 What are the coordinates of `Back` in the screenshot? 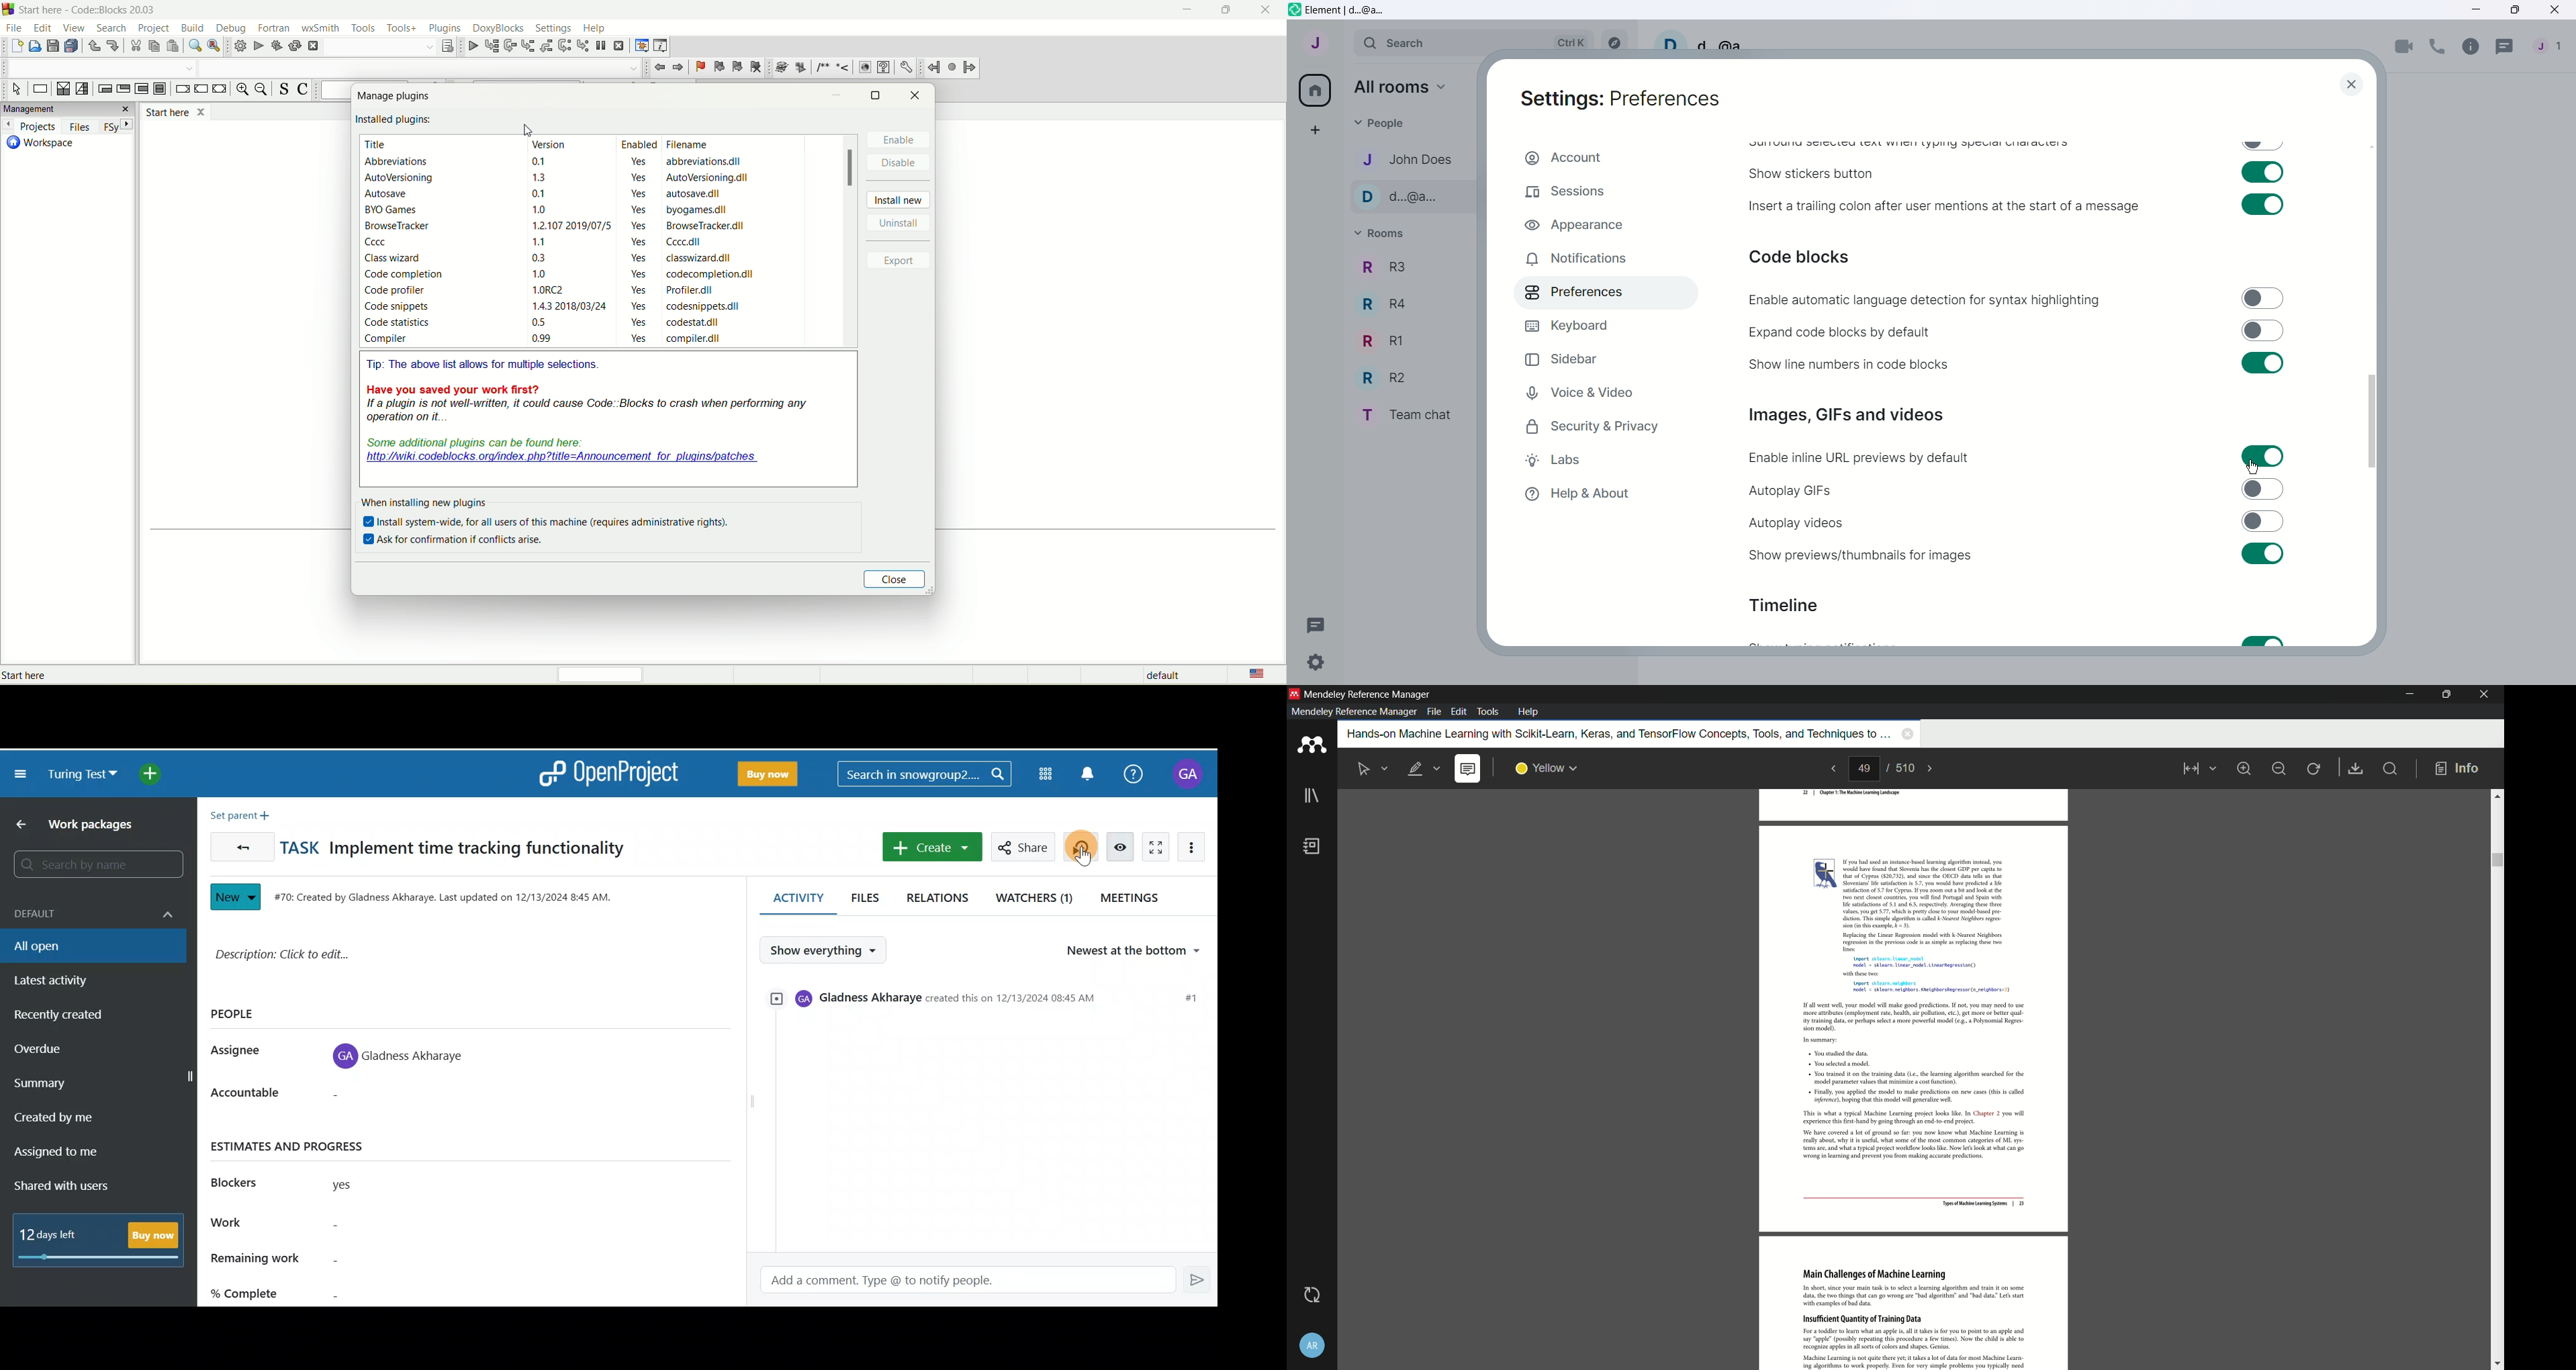 It's located at (16, 825).